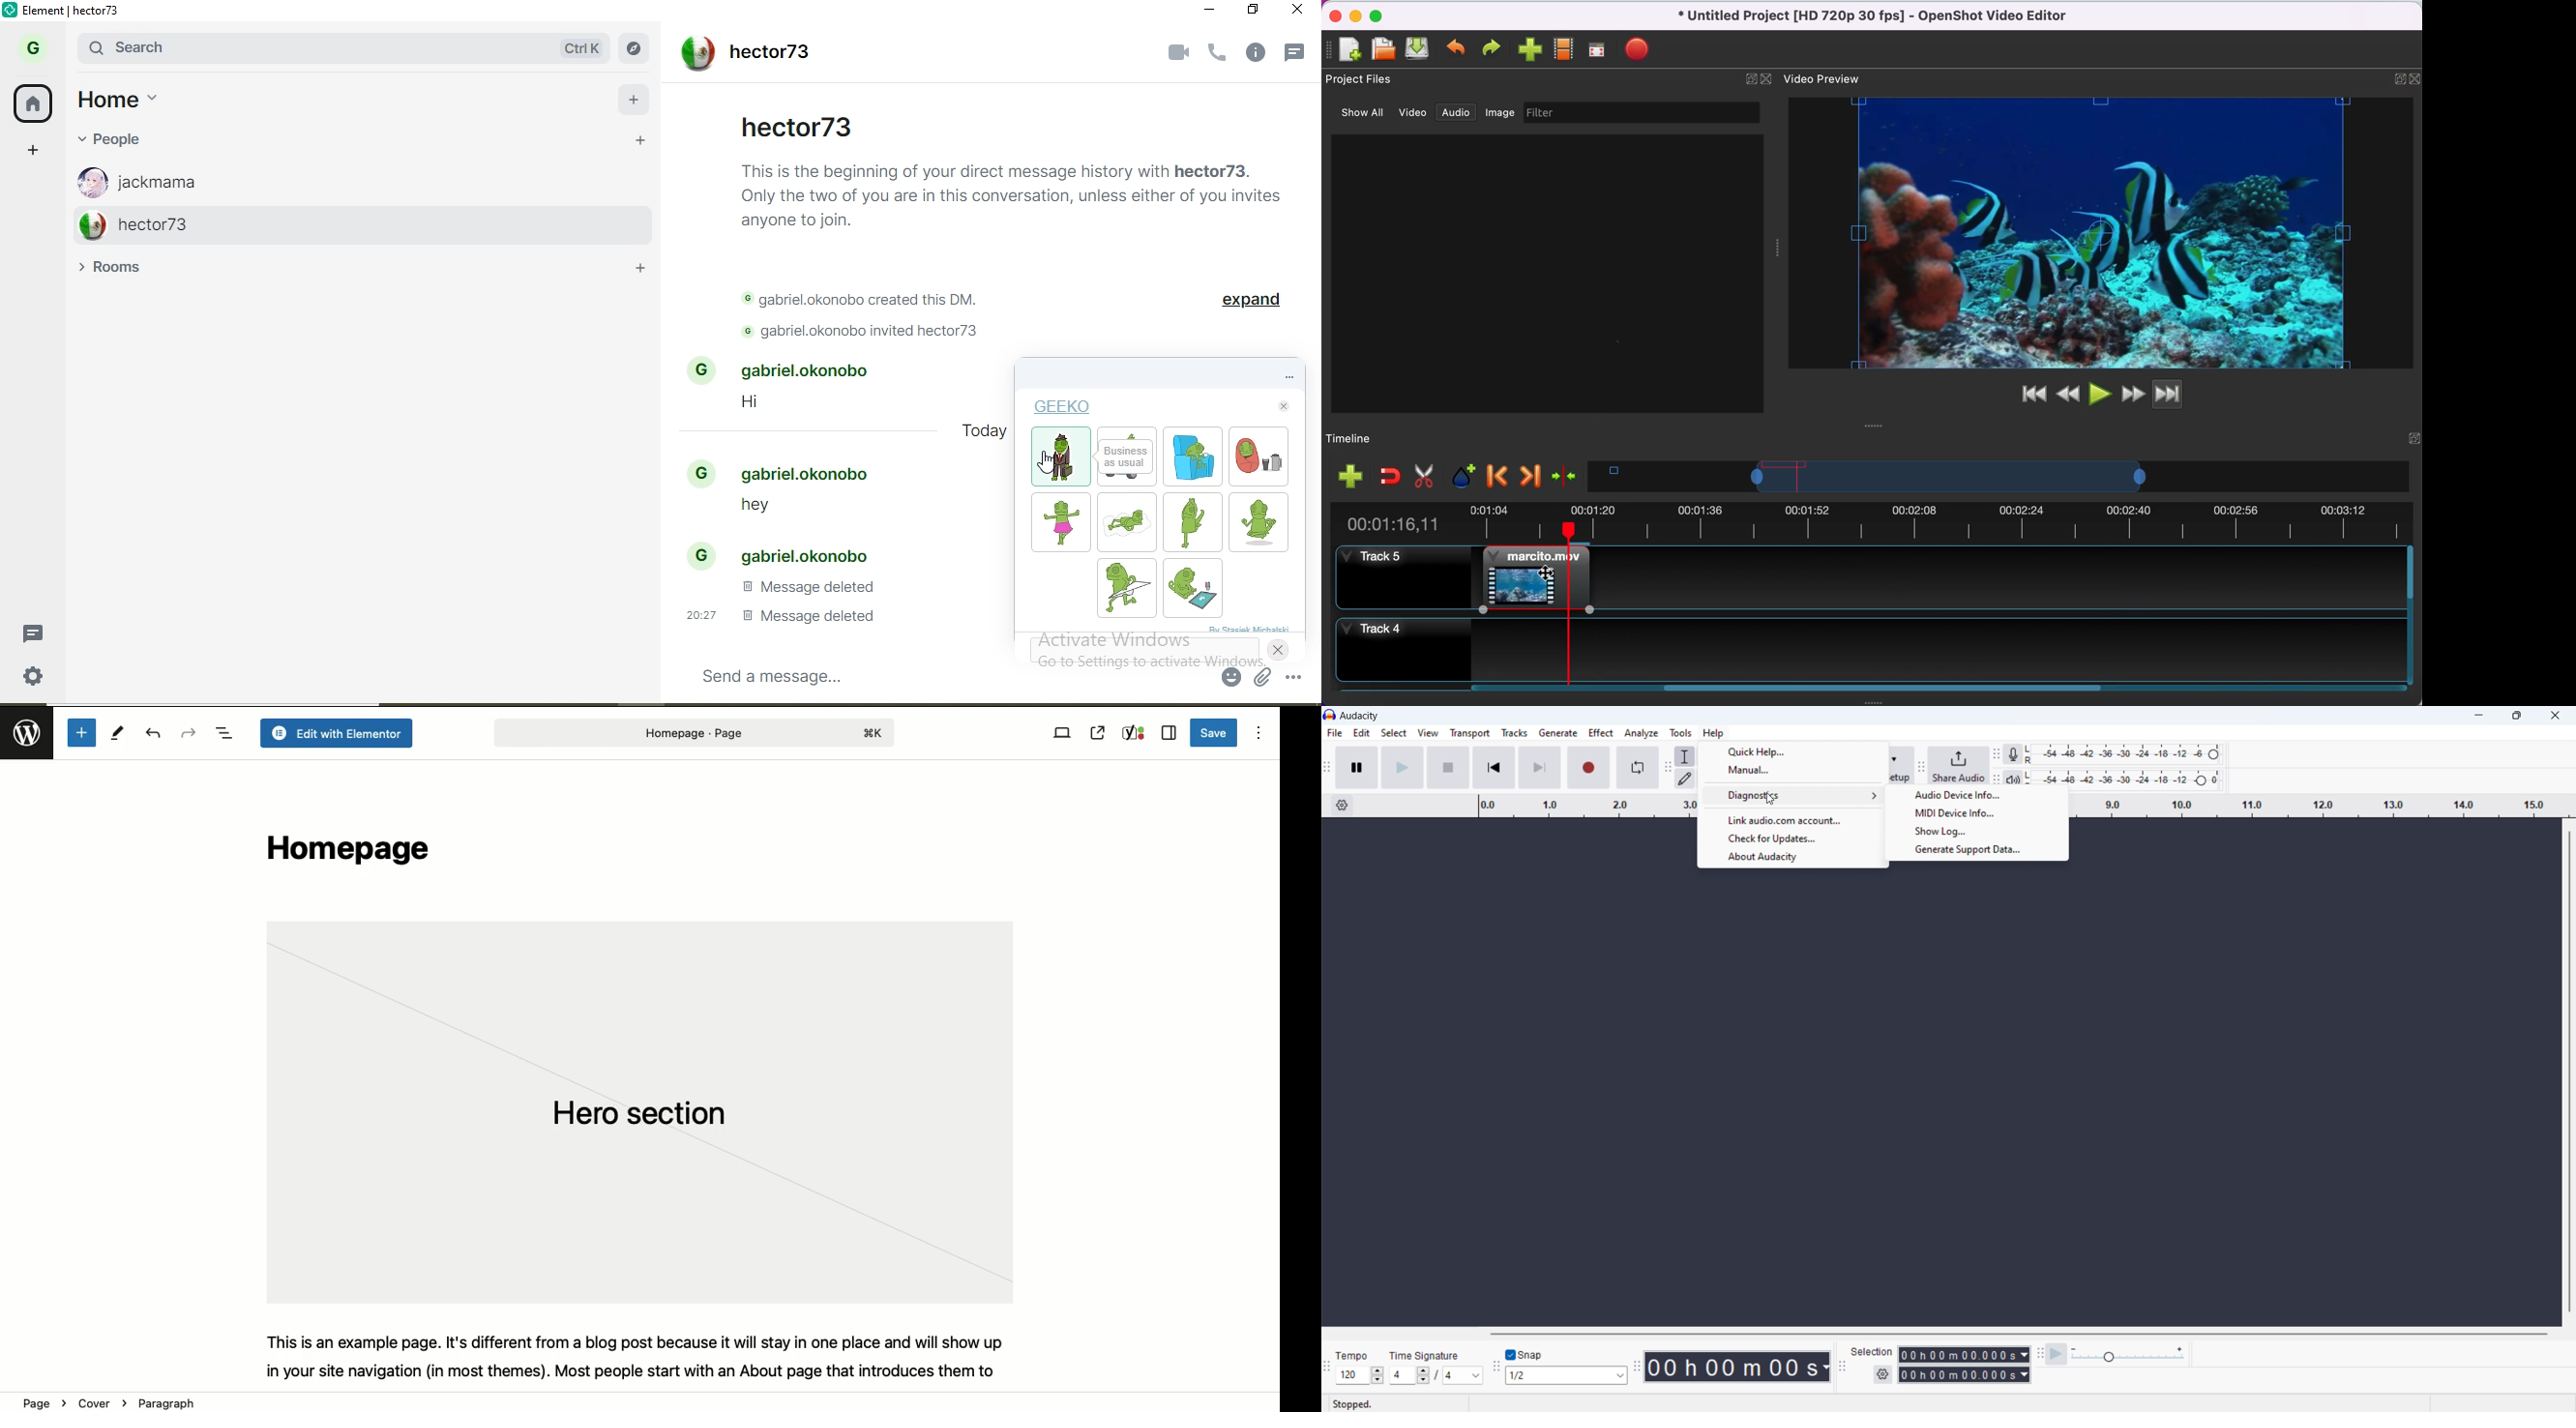 This screenshot has height=1428, width=2576. I want to click on Selection, so click(1873, 1352).